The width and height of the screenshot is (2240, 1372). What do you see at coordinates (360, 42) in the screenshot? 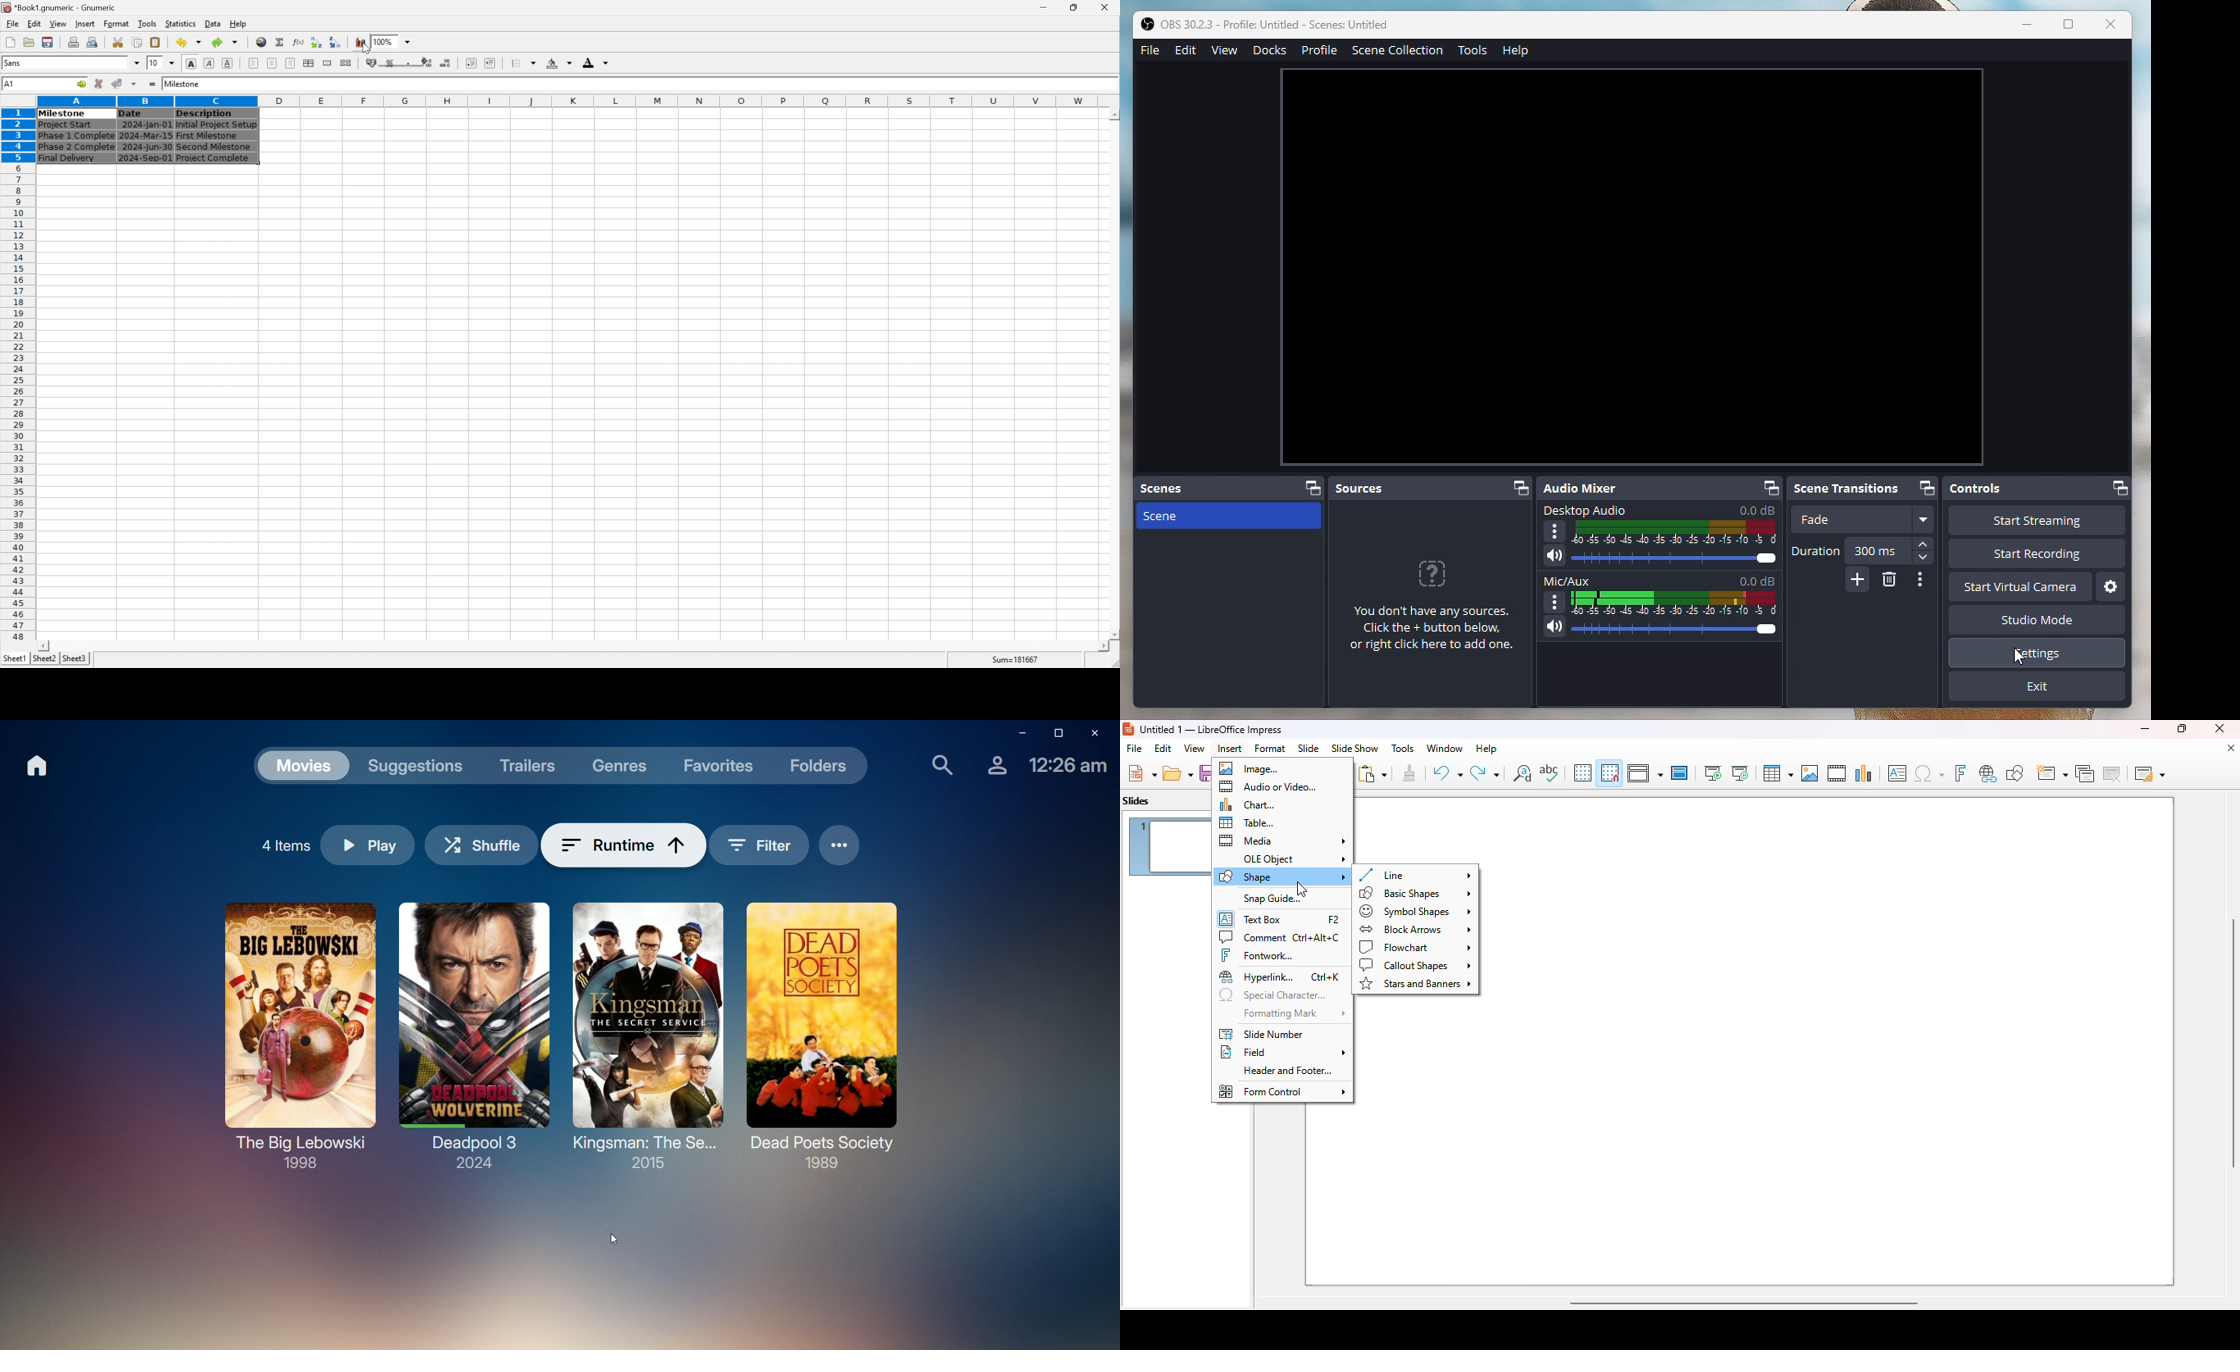
I see `insert chart` at bounding box center [360, 42].